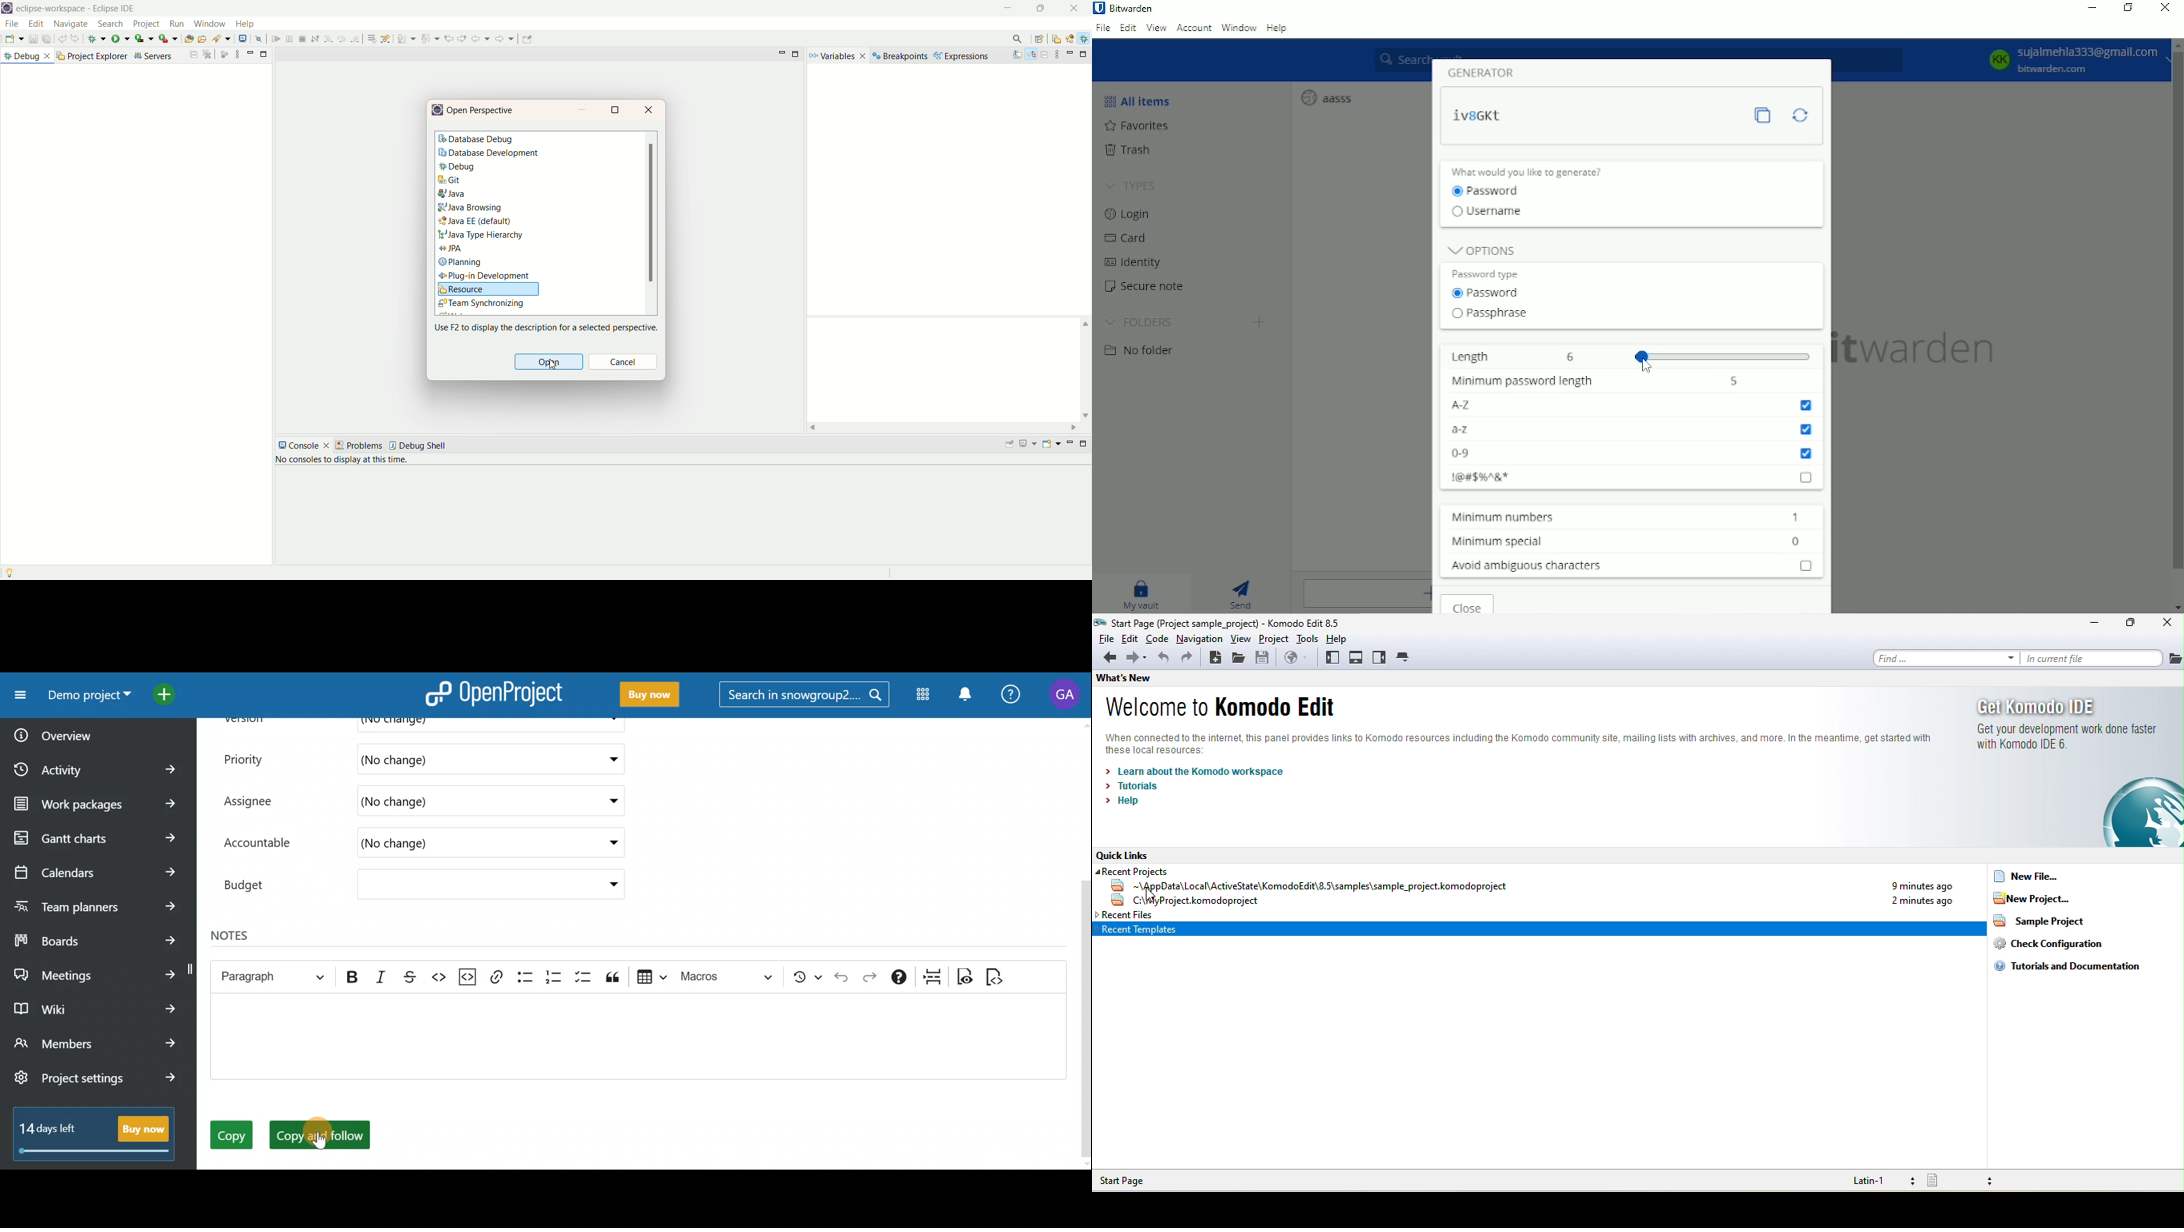 The image size is (2184, 1232). Describe the element at coordinates (340, 461) in the screenshot. I see `no console to display at the time` at that location.